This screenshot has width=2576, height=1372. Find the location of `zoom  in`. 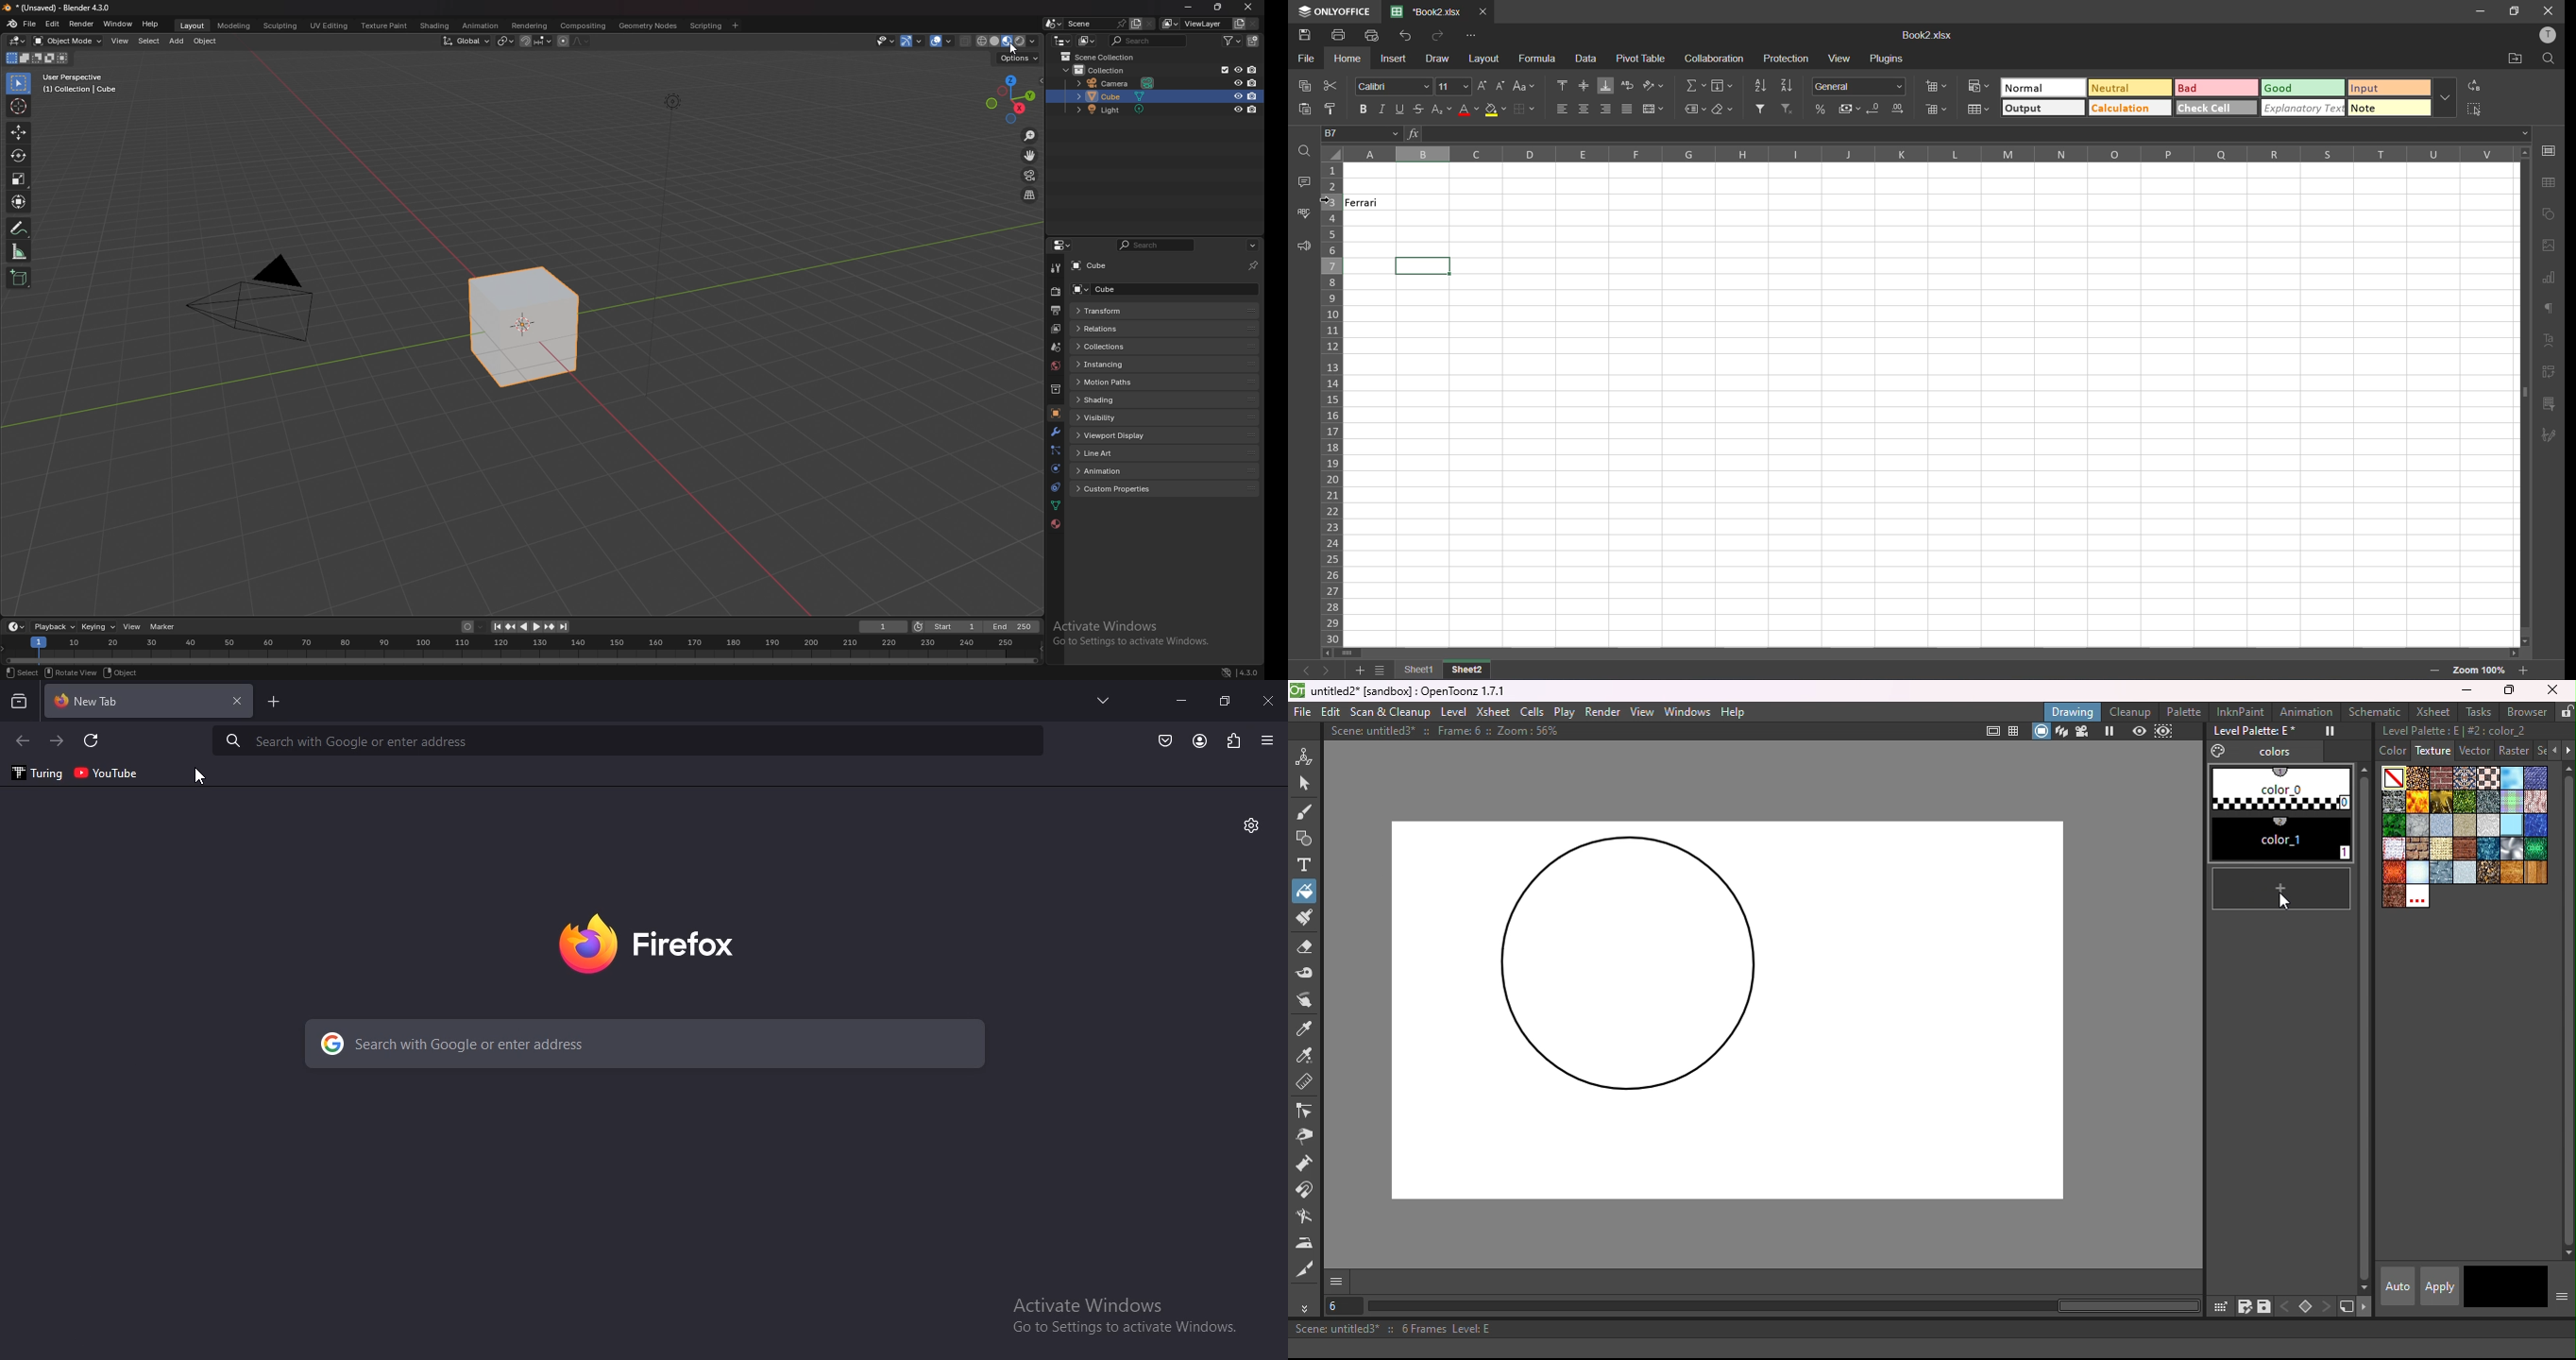

zoom  in is located at coordinates (2523, 669).